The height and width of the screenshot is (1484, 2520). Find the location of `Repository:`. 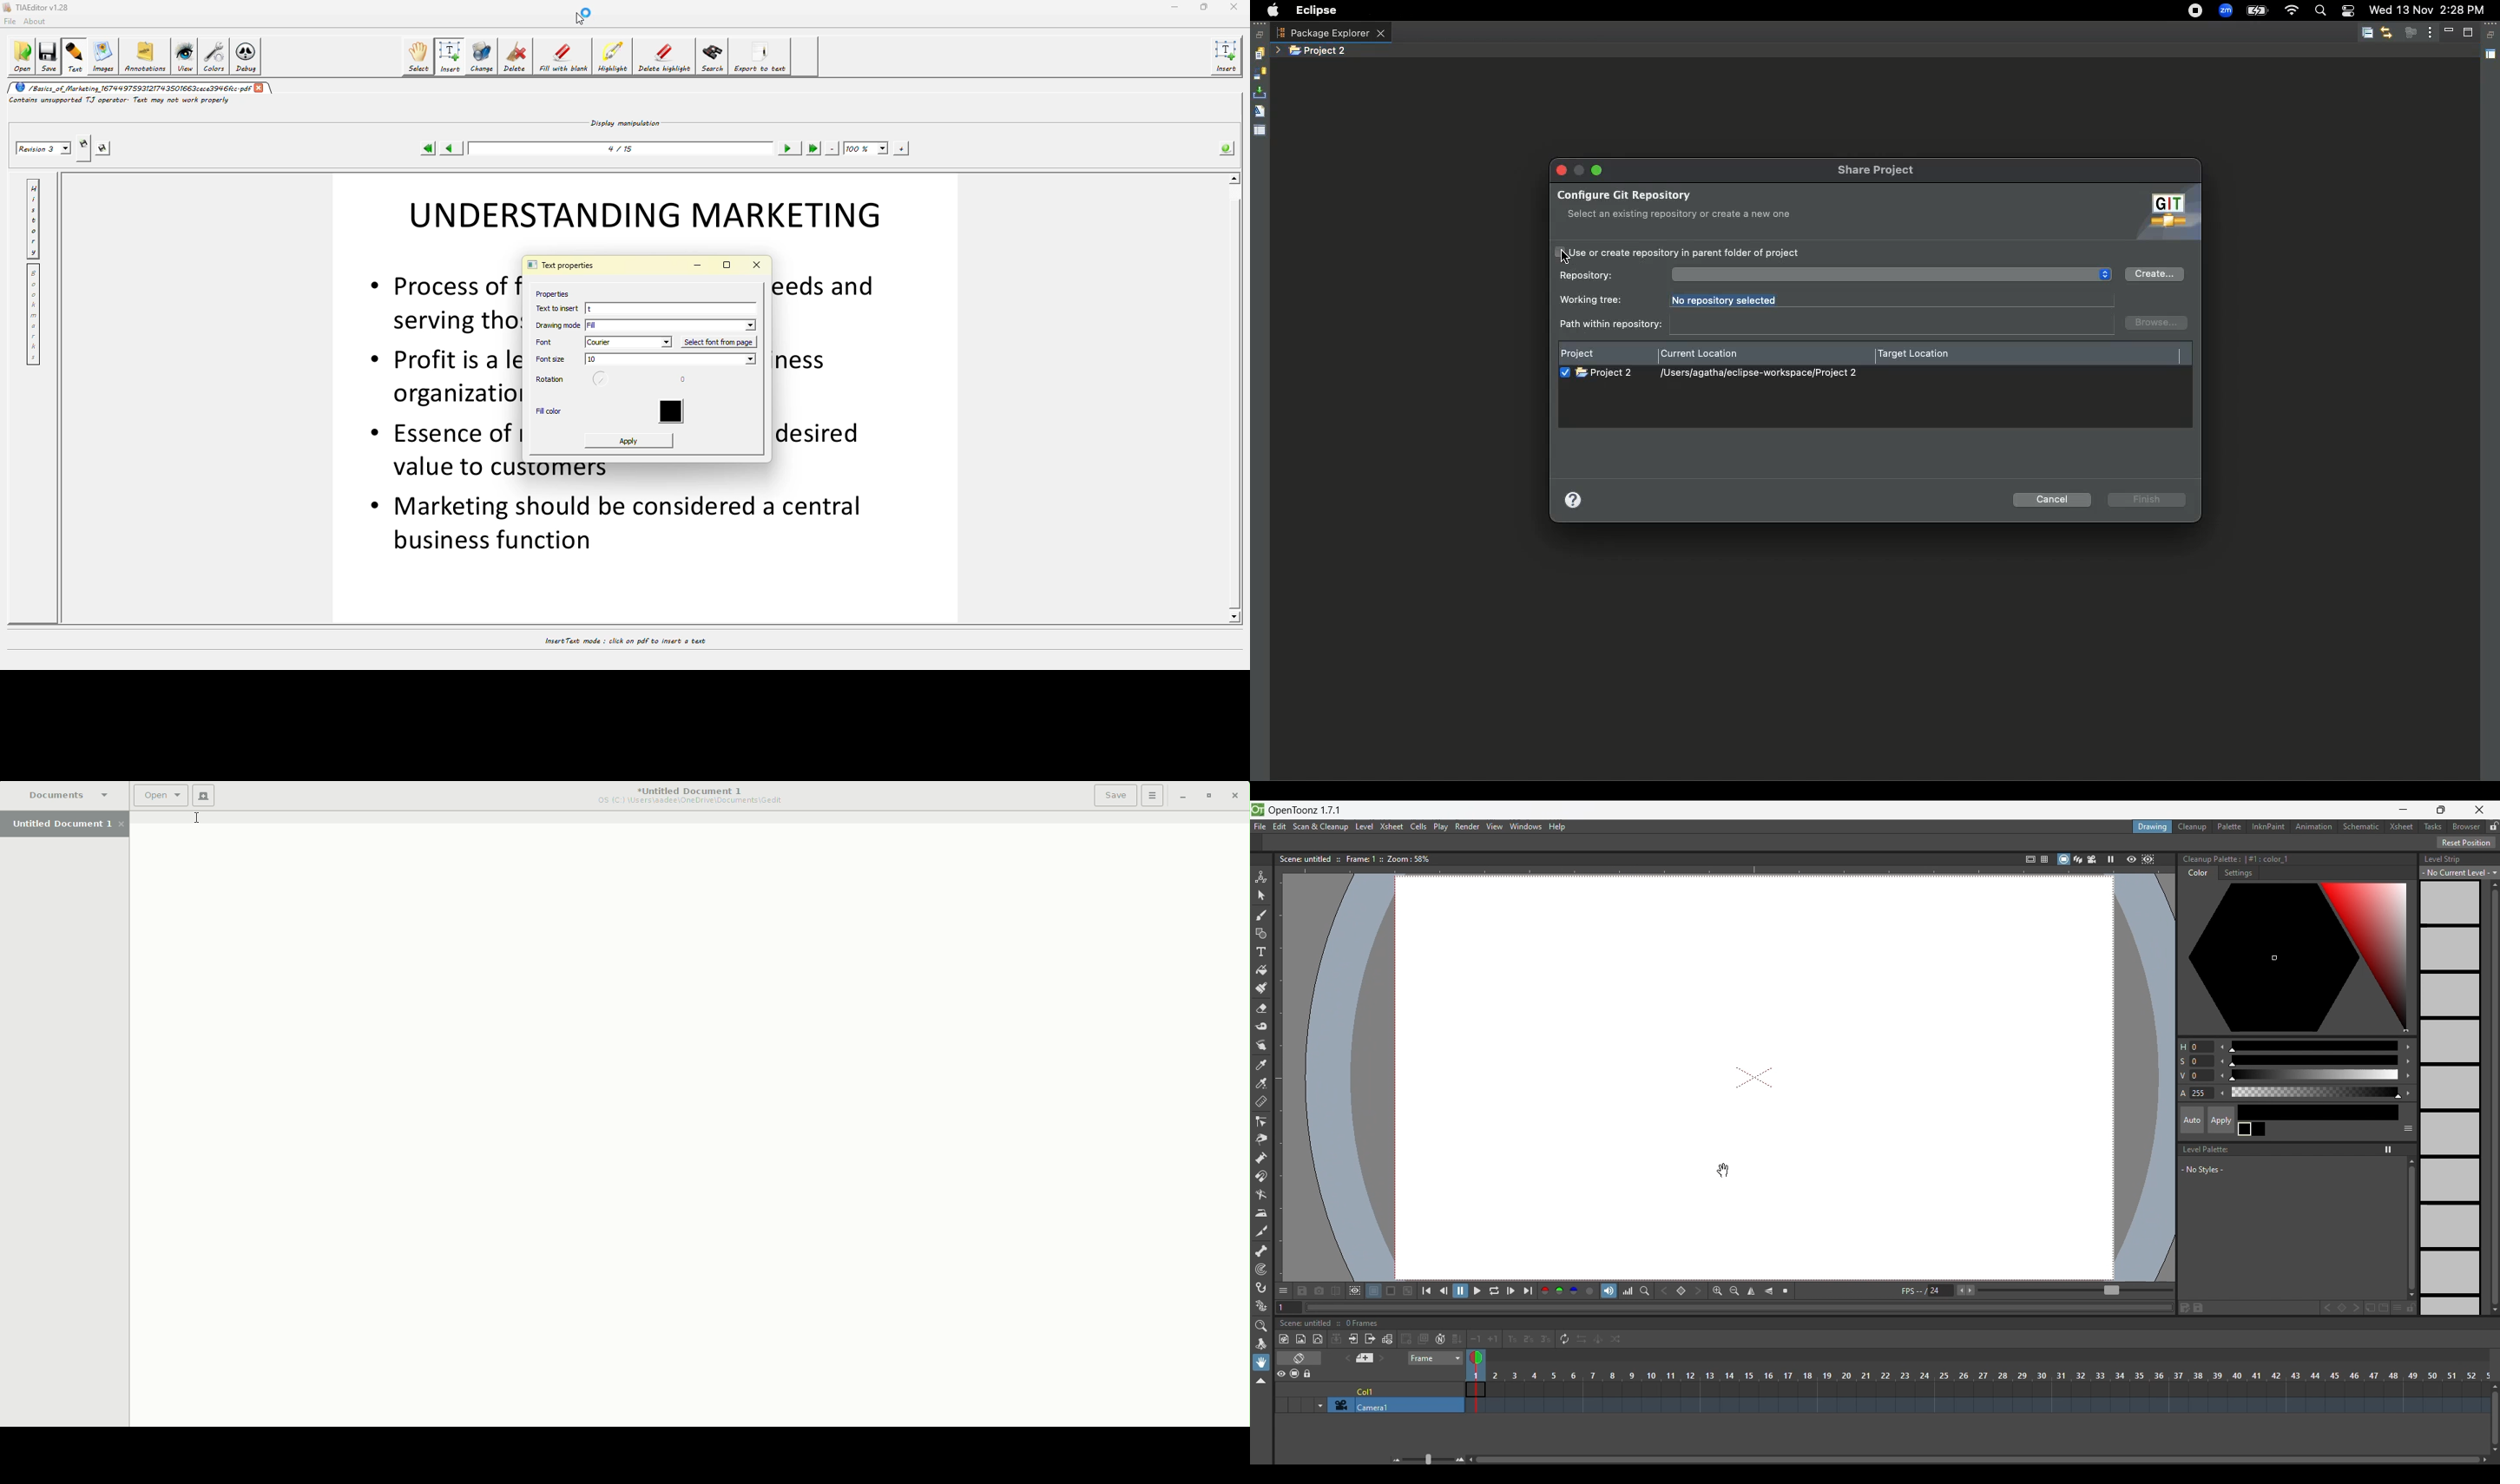

Repository: is located at coordinates (1588, 275).